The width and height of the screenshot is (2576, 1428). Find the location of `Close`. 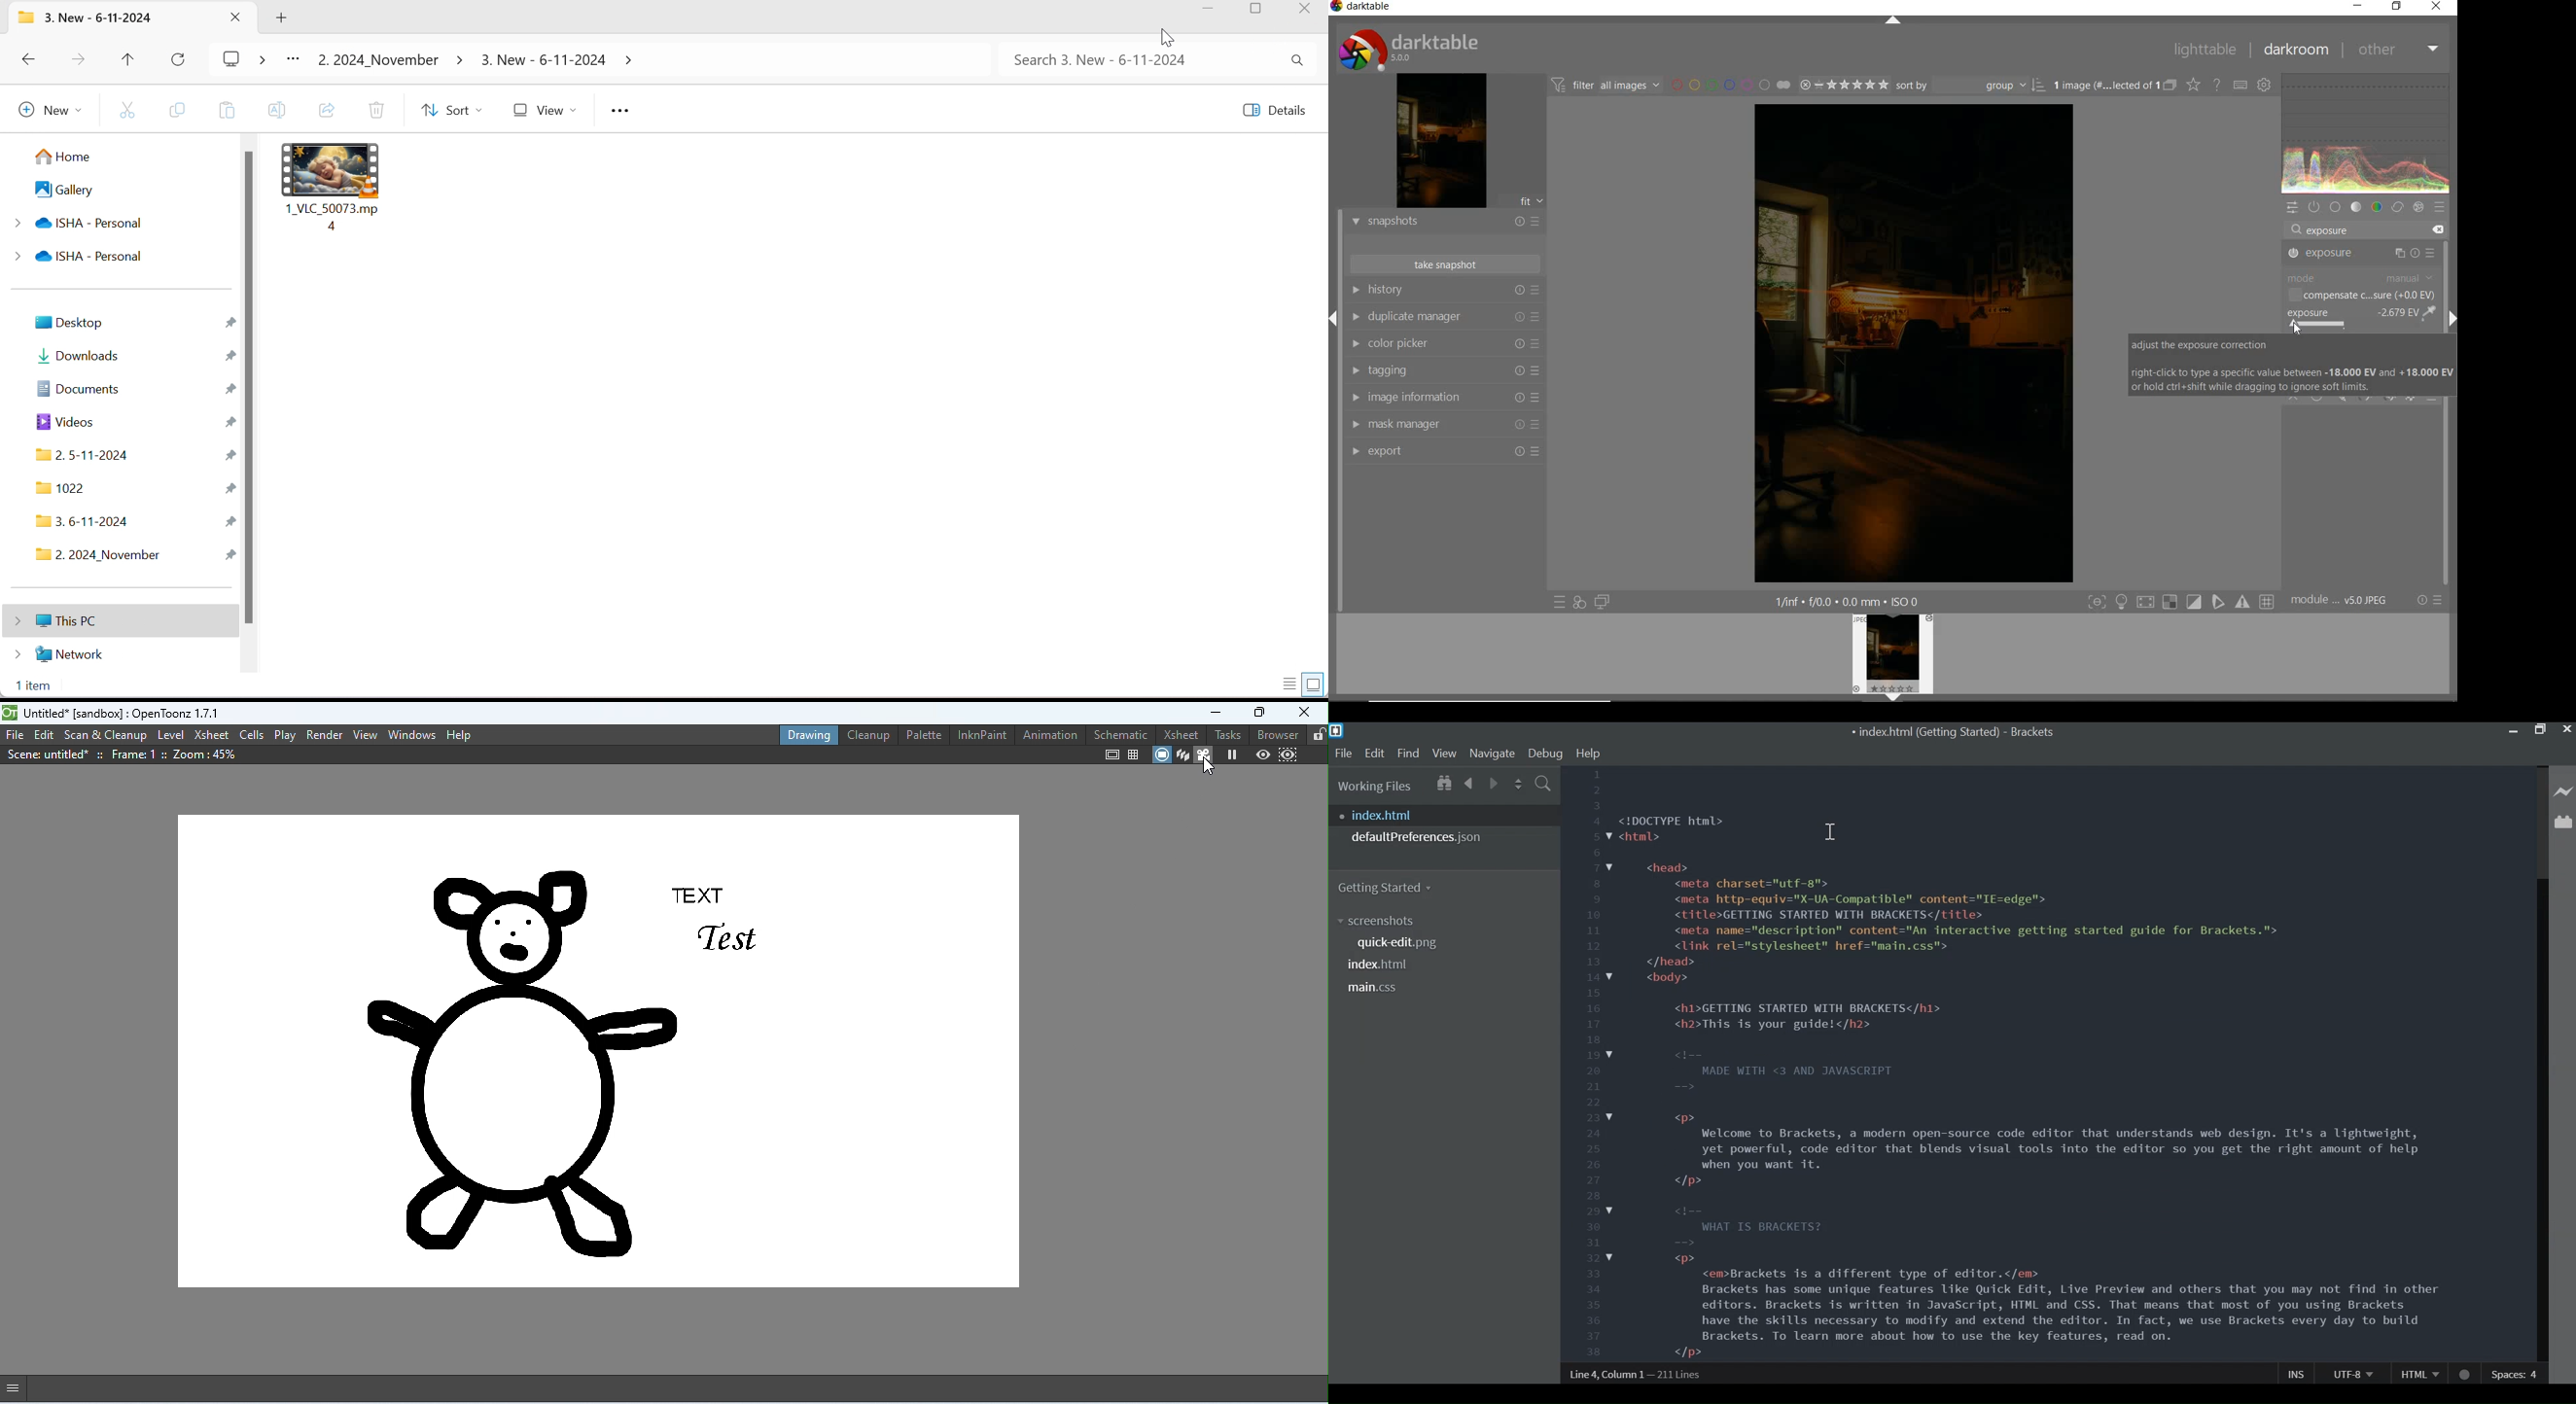

Close is located at coordinates (235, 17).